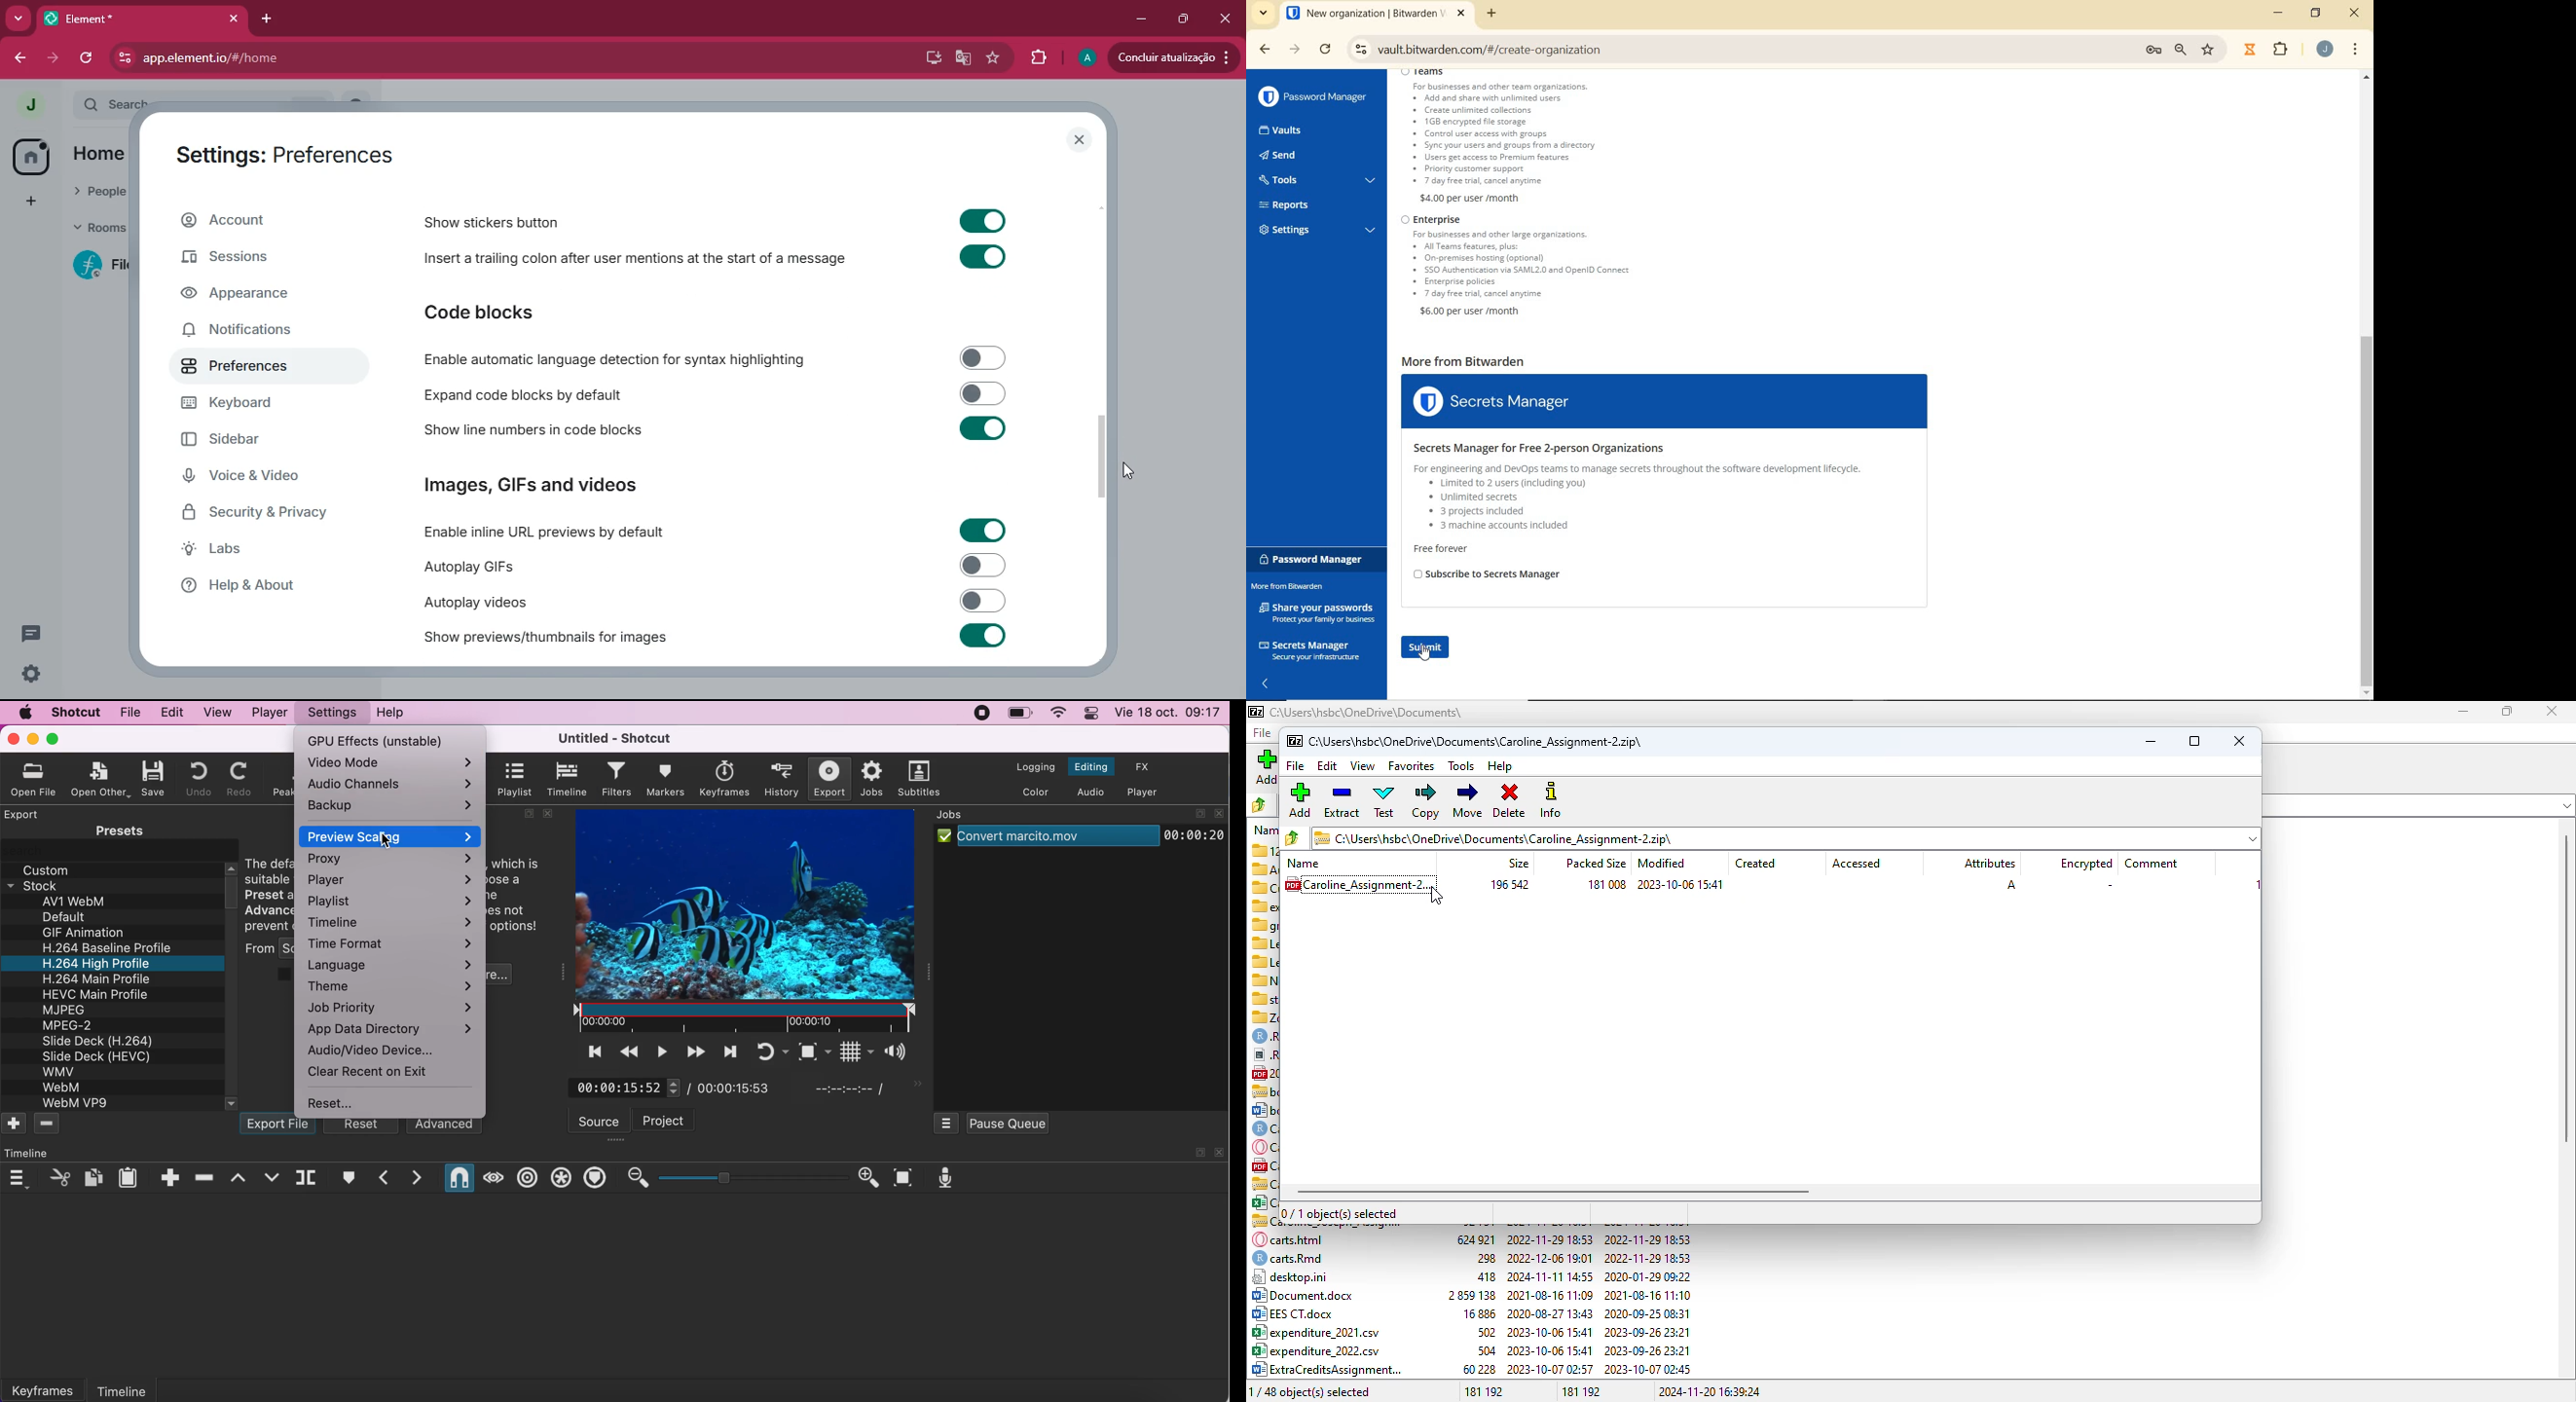 The height and width of the screenshot is (1428, 2576). I want to click on keyframes, so click(49, 1389).